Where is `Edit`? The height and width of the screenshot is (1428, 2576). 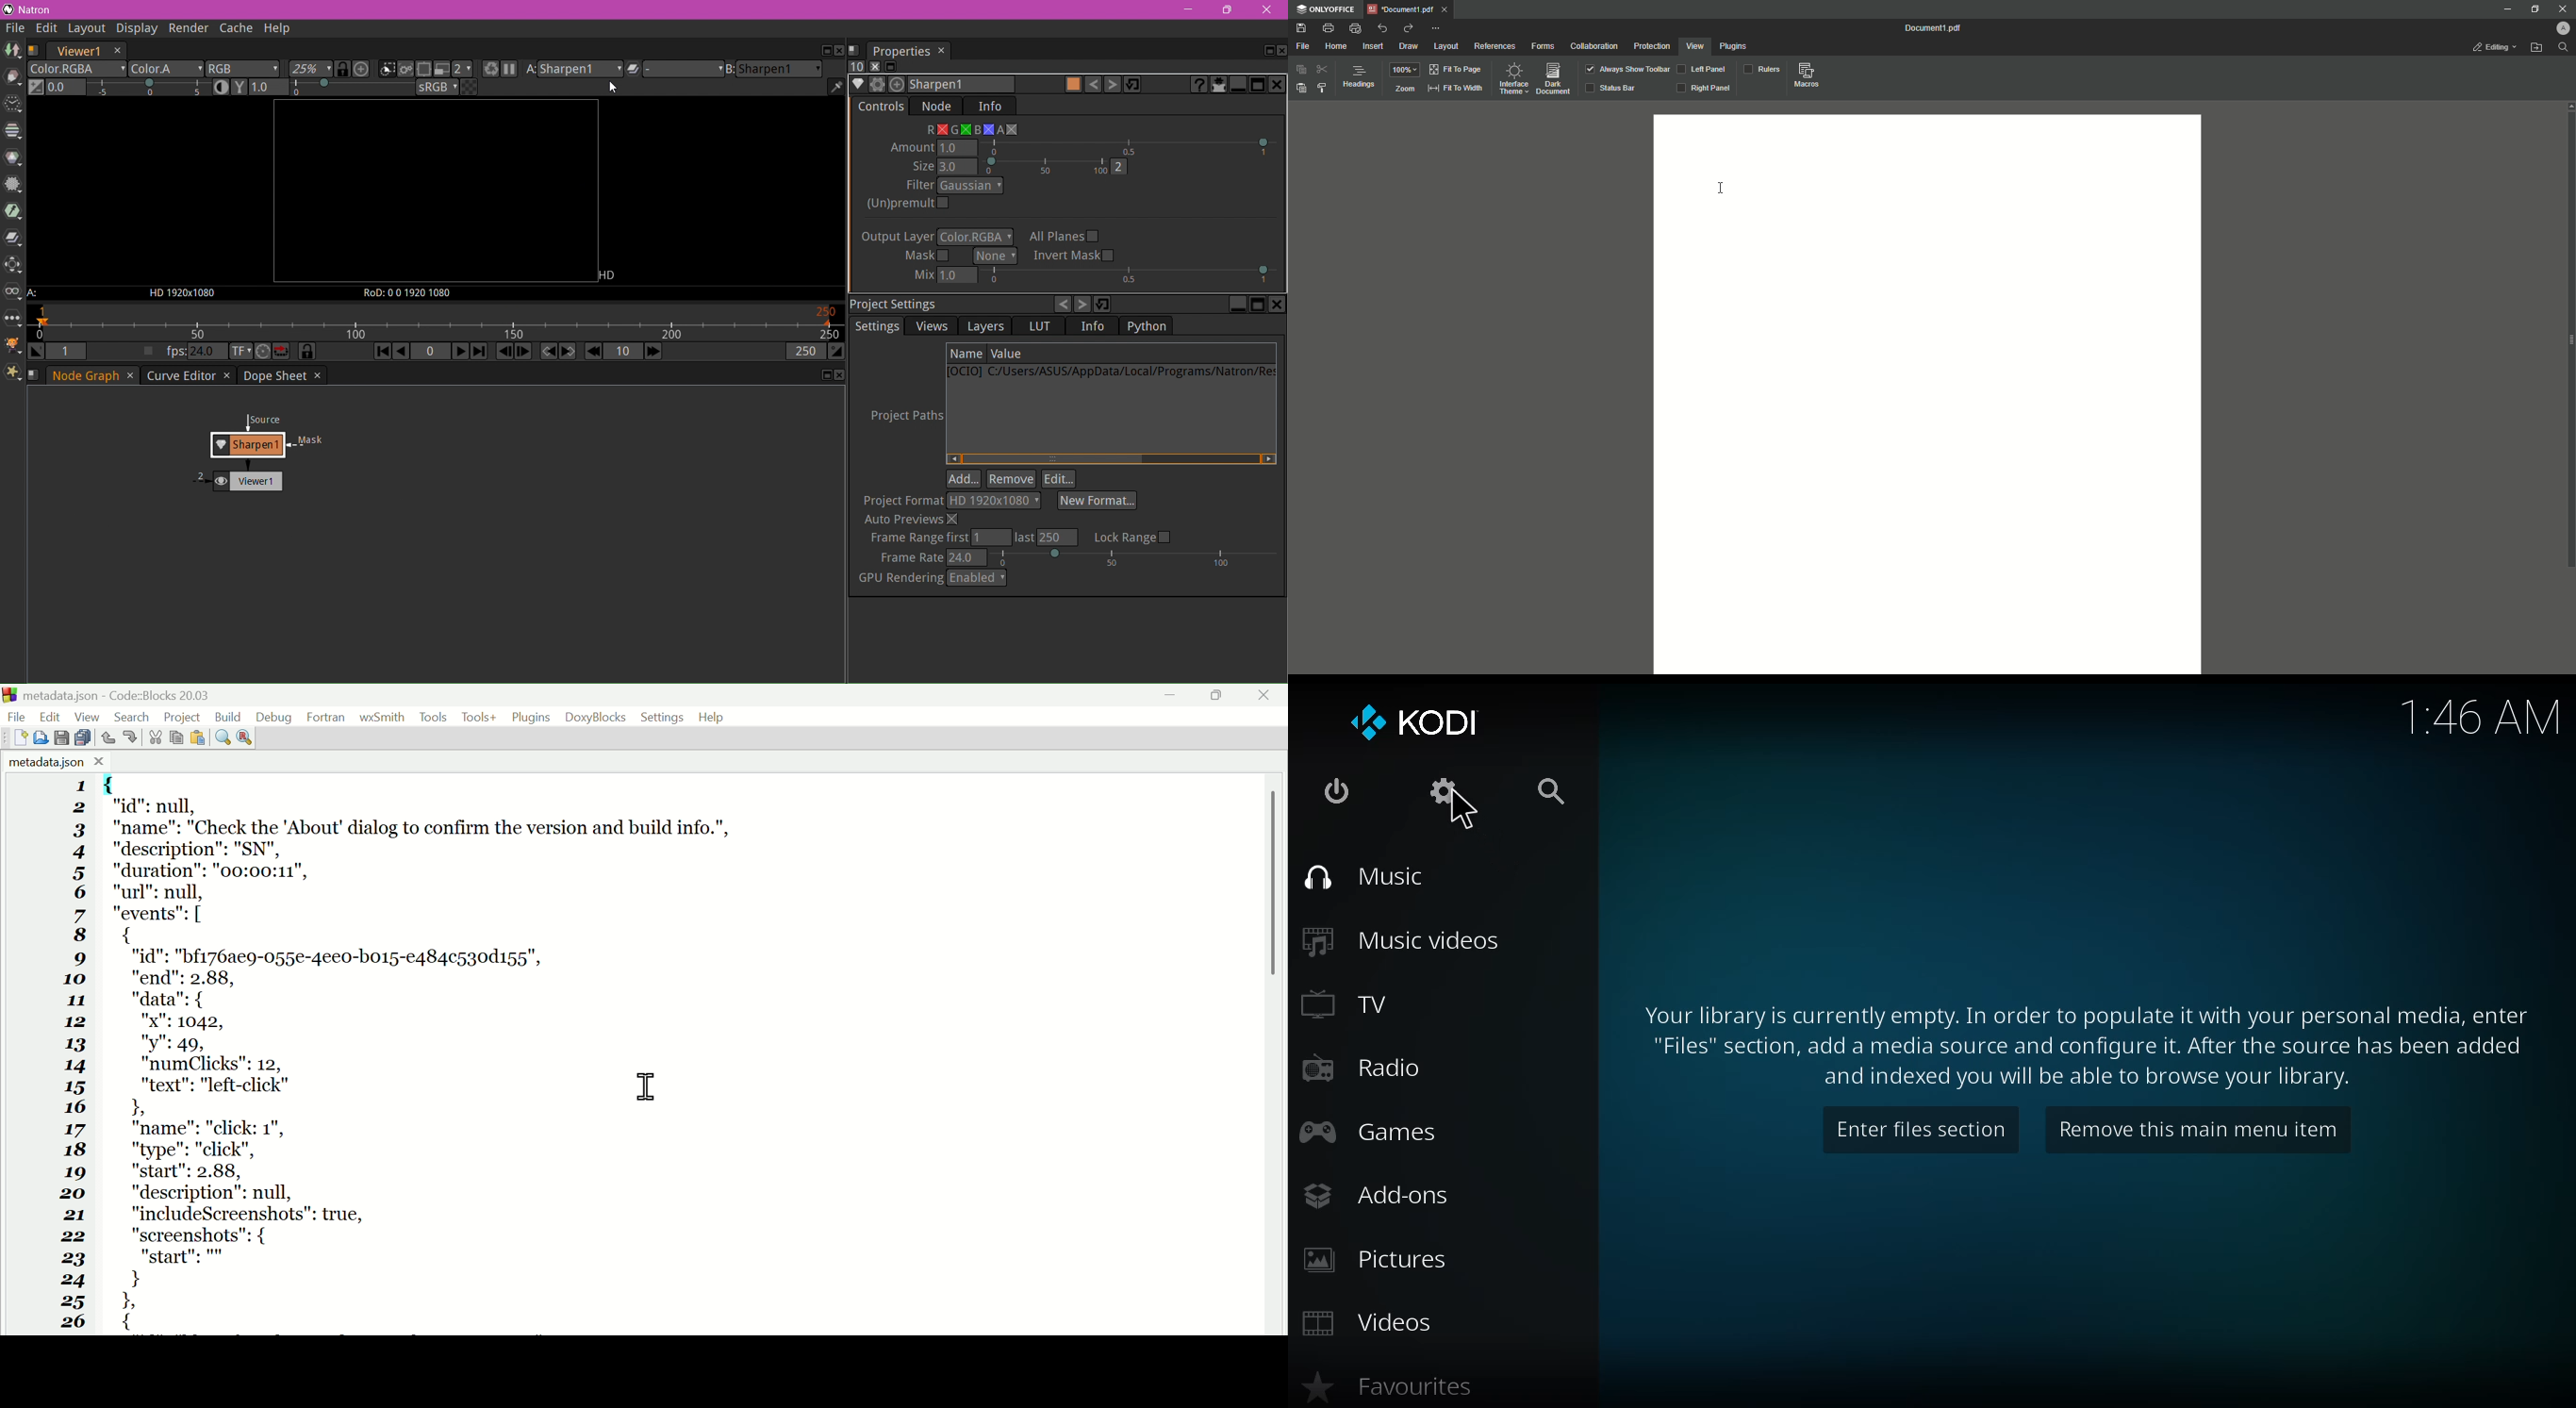
Edit is located at coordinates (51, 716).